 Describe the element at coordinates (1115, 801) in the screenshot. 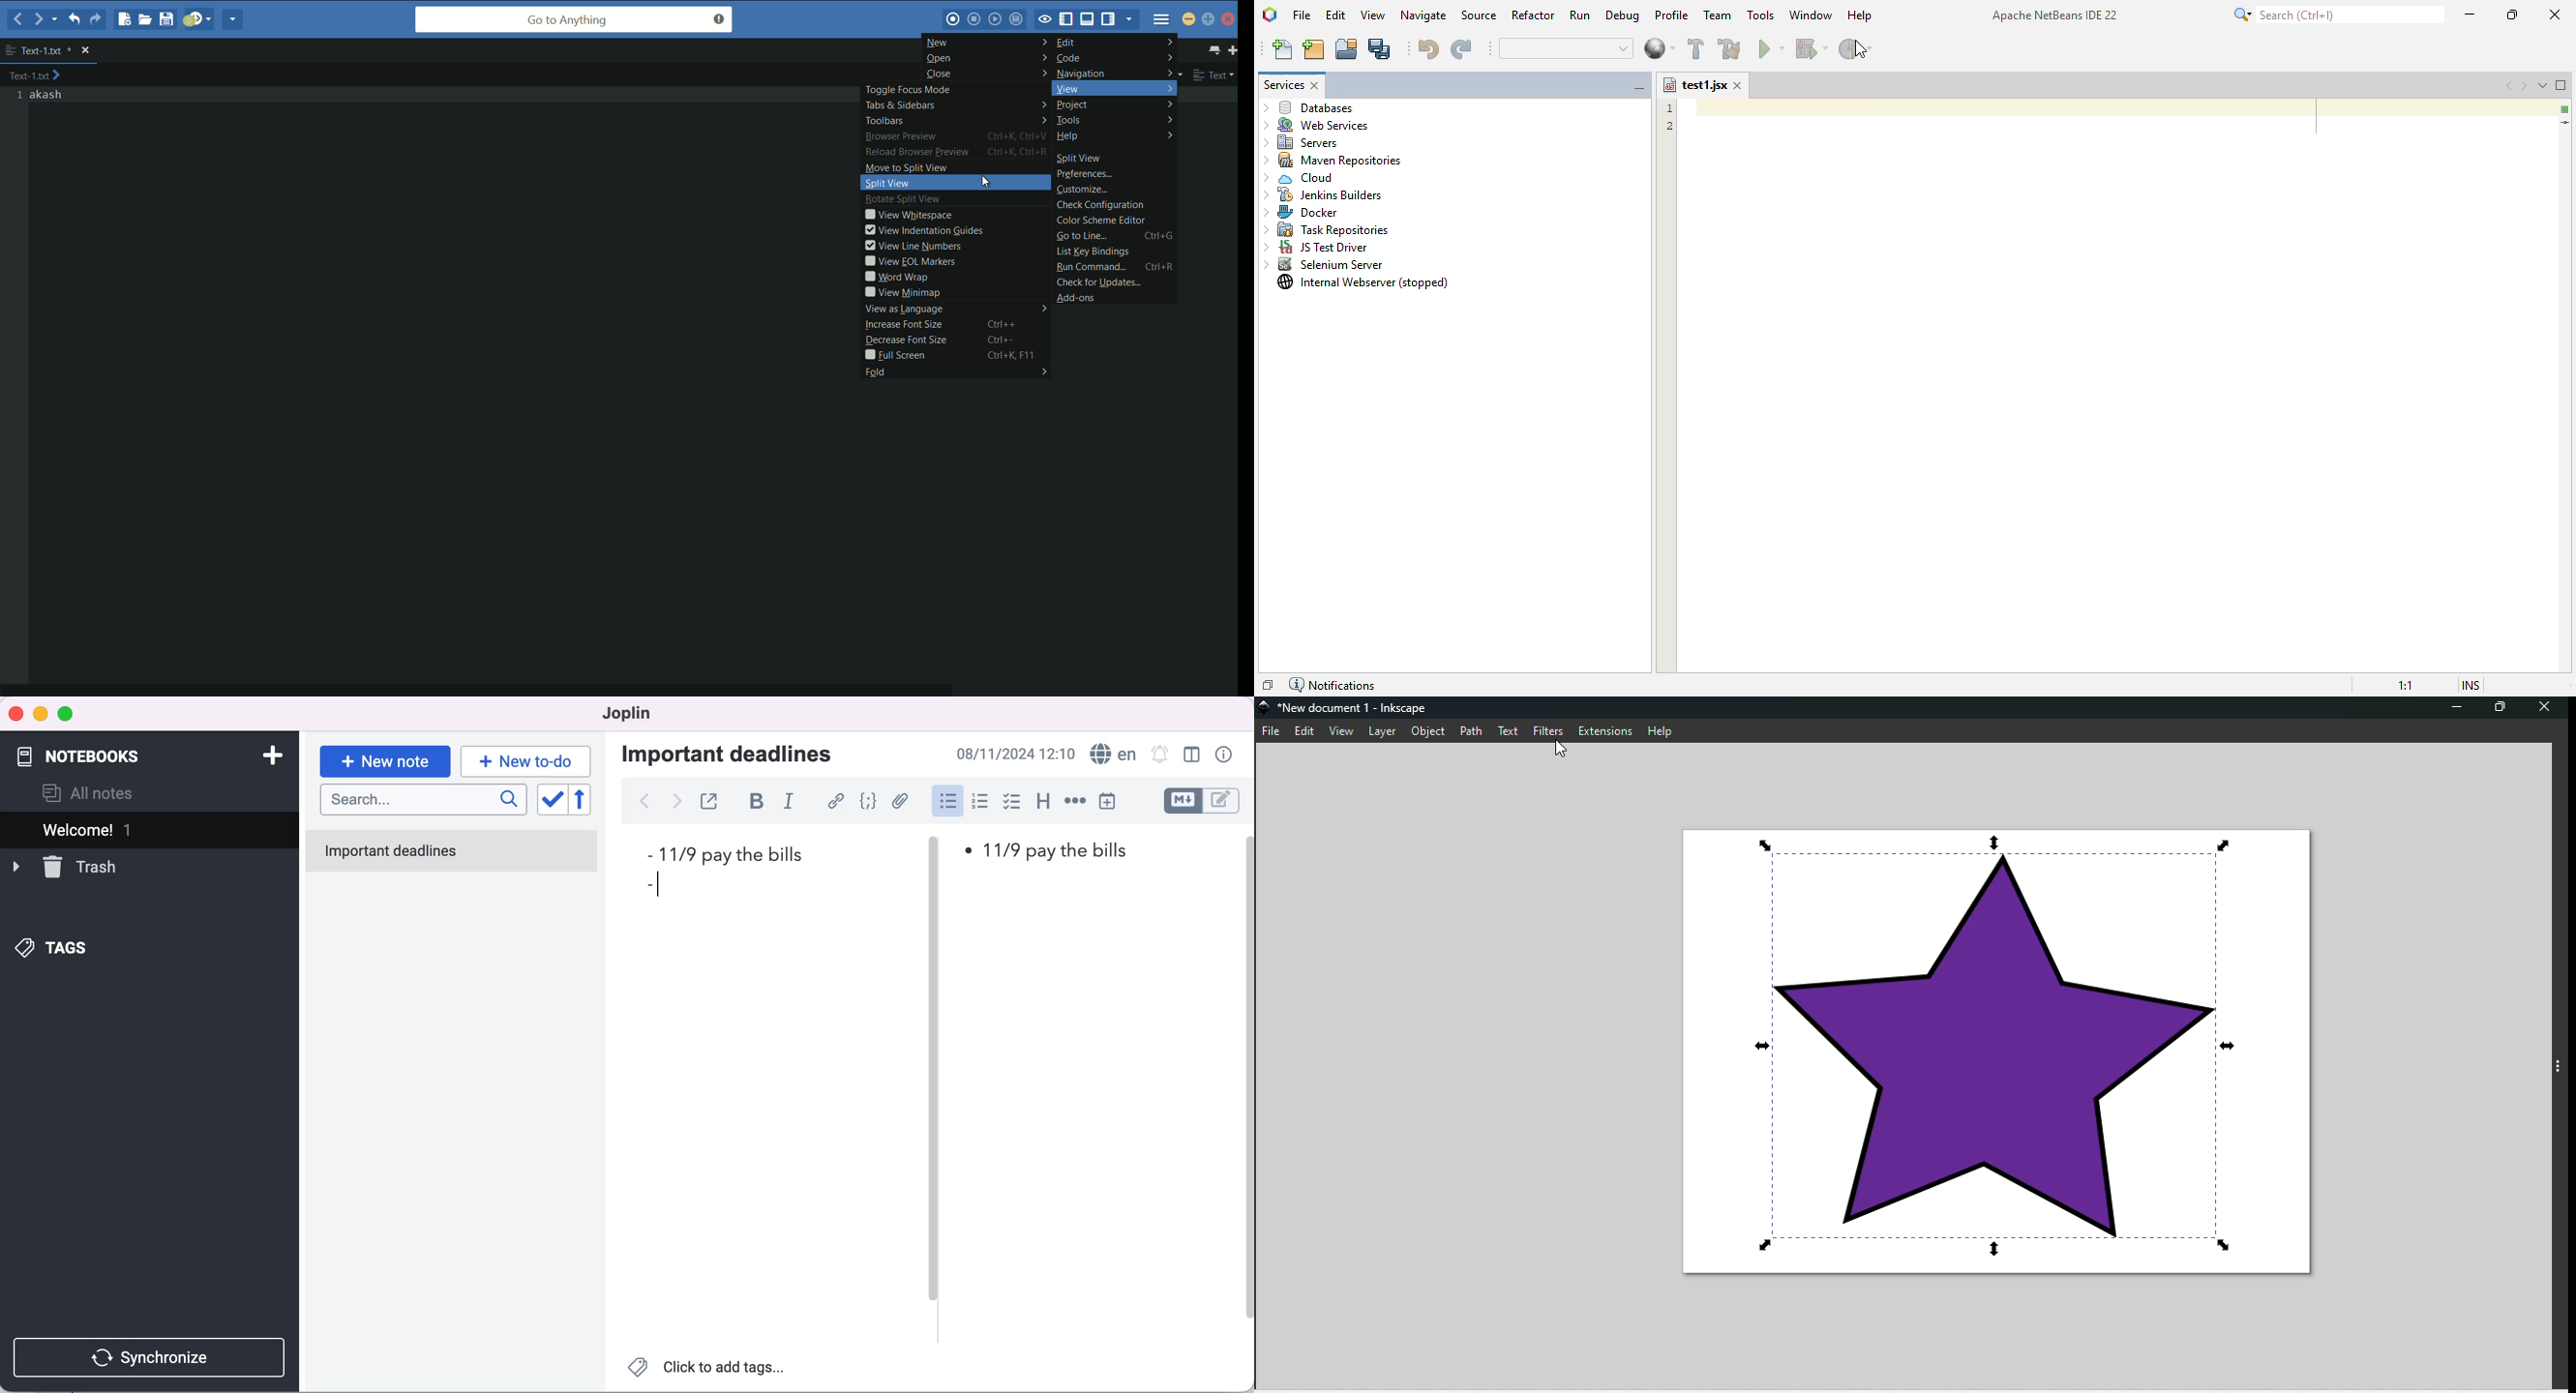

I see `insert time` at that location.